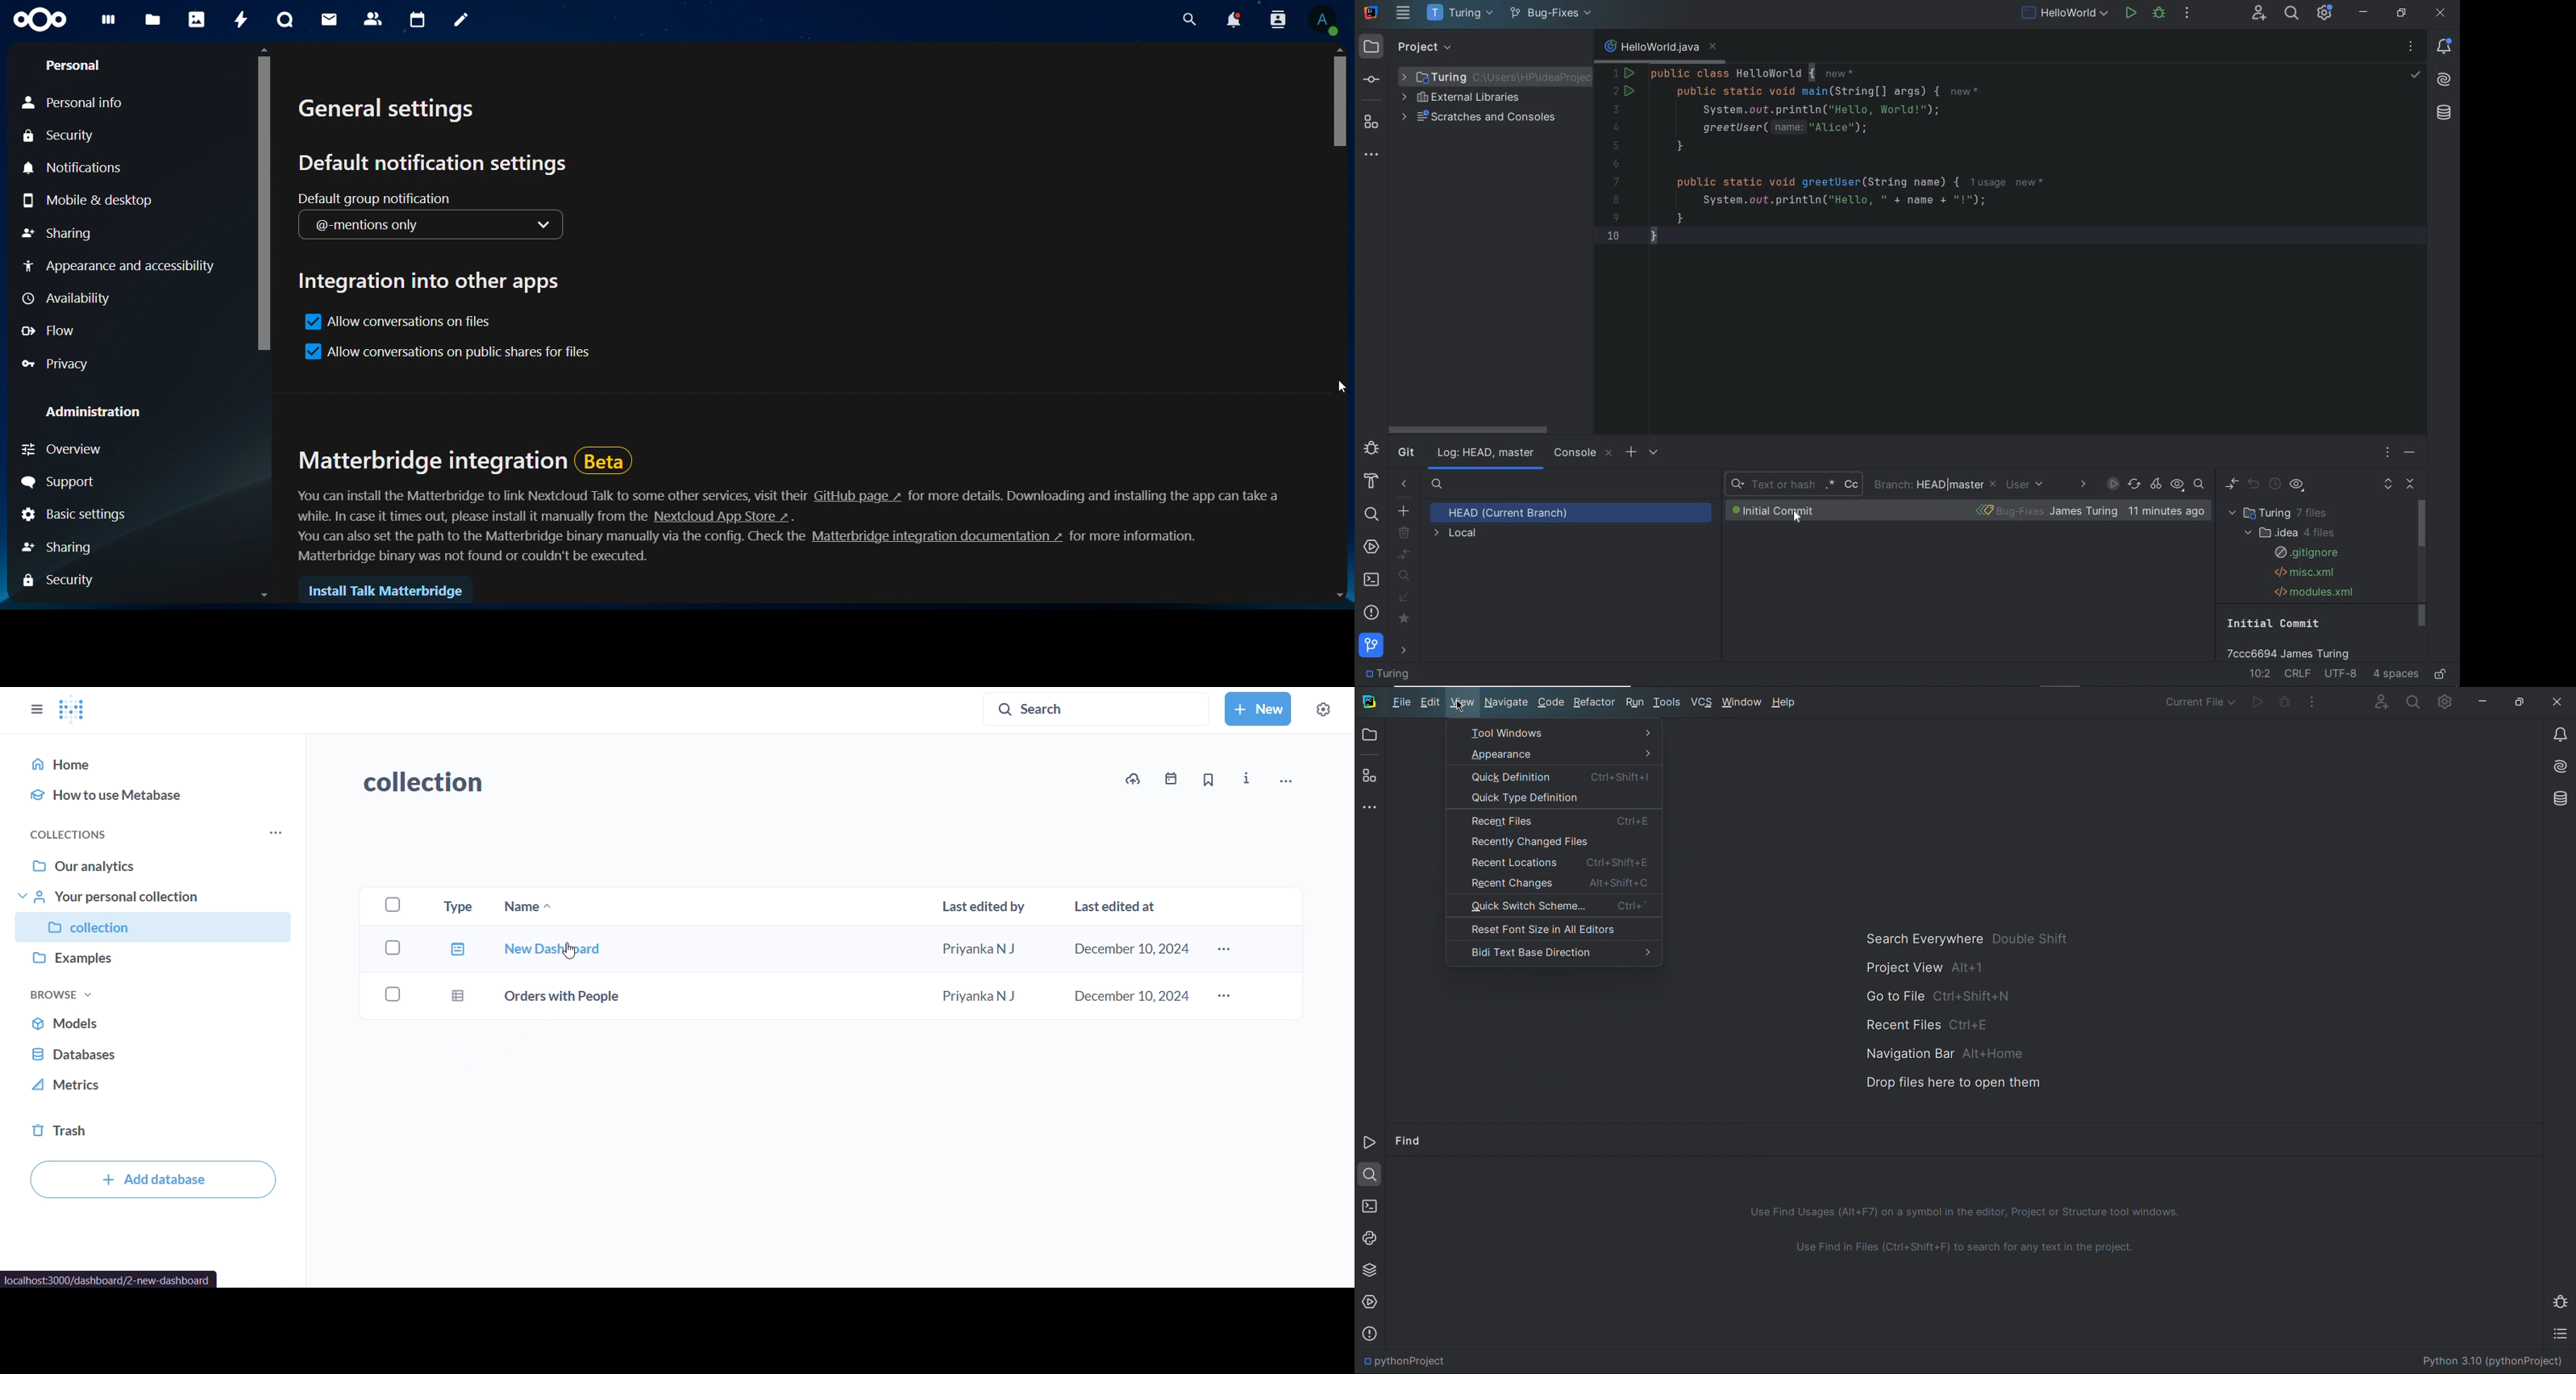 The width and height of the screenshot is (2576, 1400). I want to click on activity, so click(242, 19).